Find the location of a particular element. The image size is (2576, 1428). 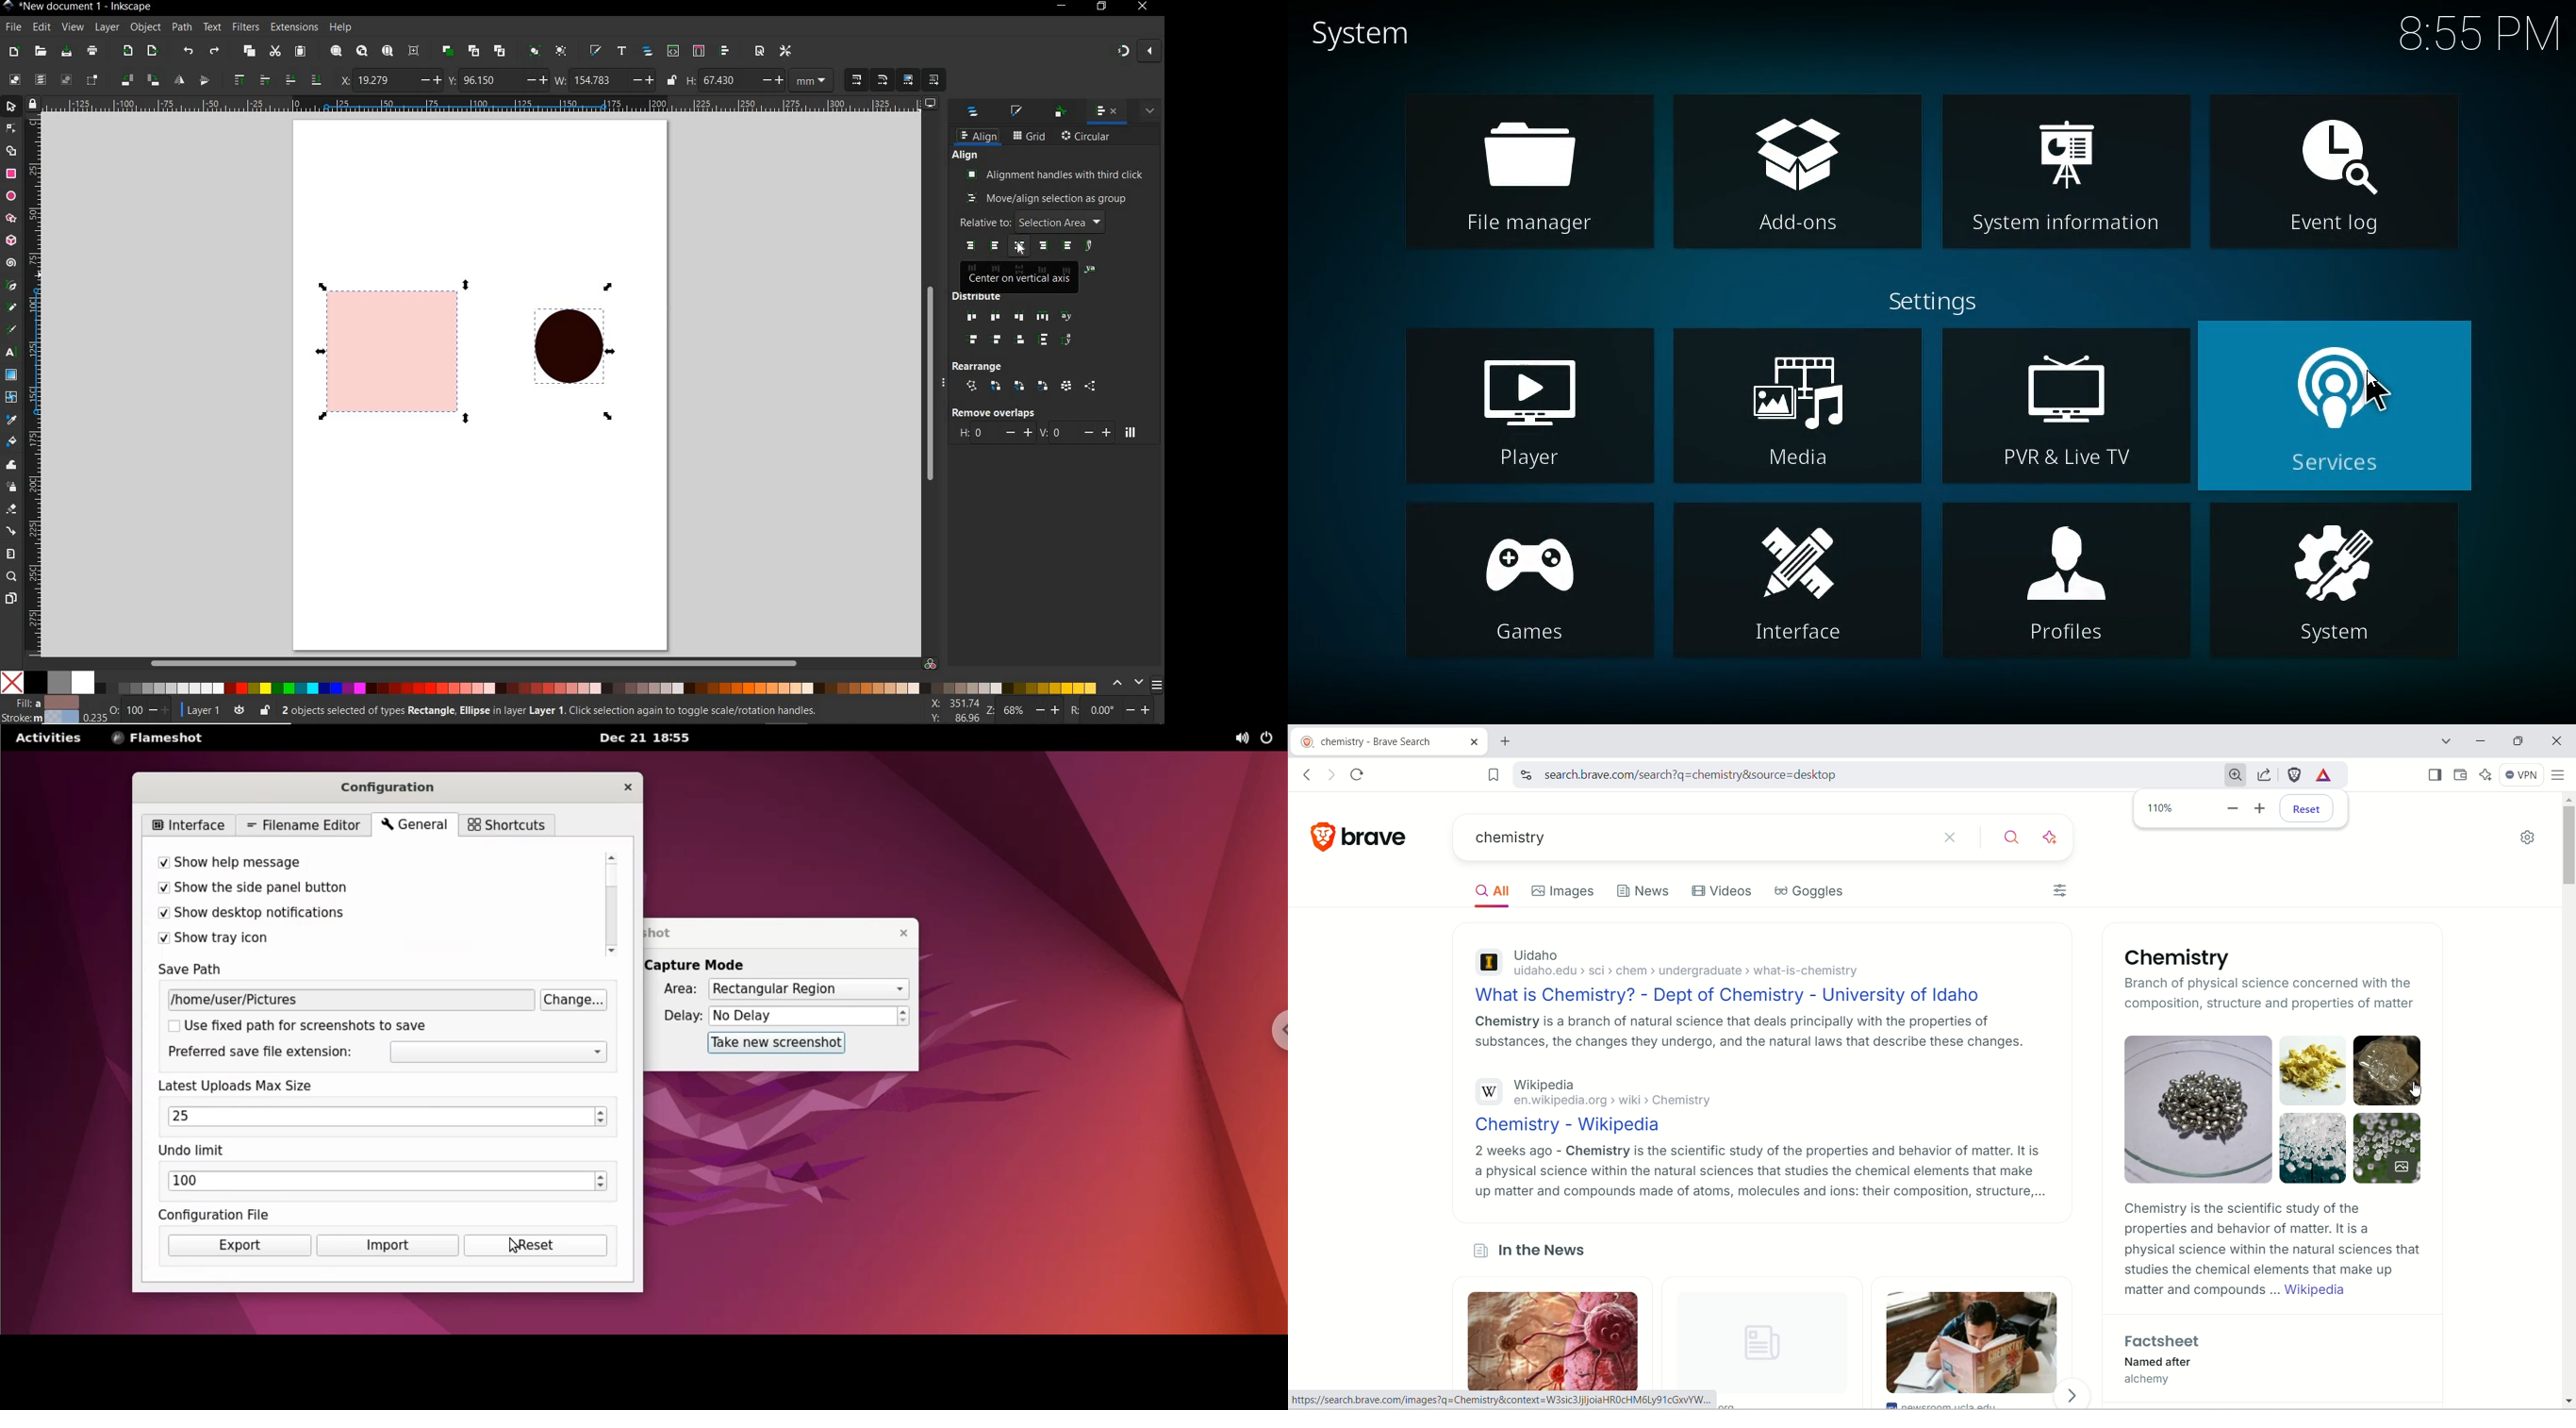

select all is located at coordinates (14, 79).